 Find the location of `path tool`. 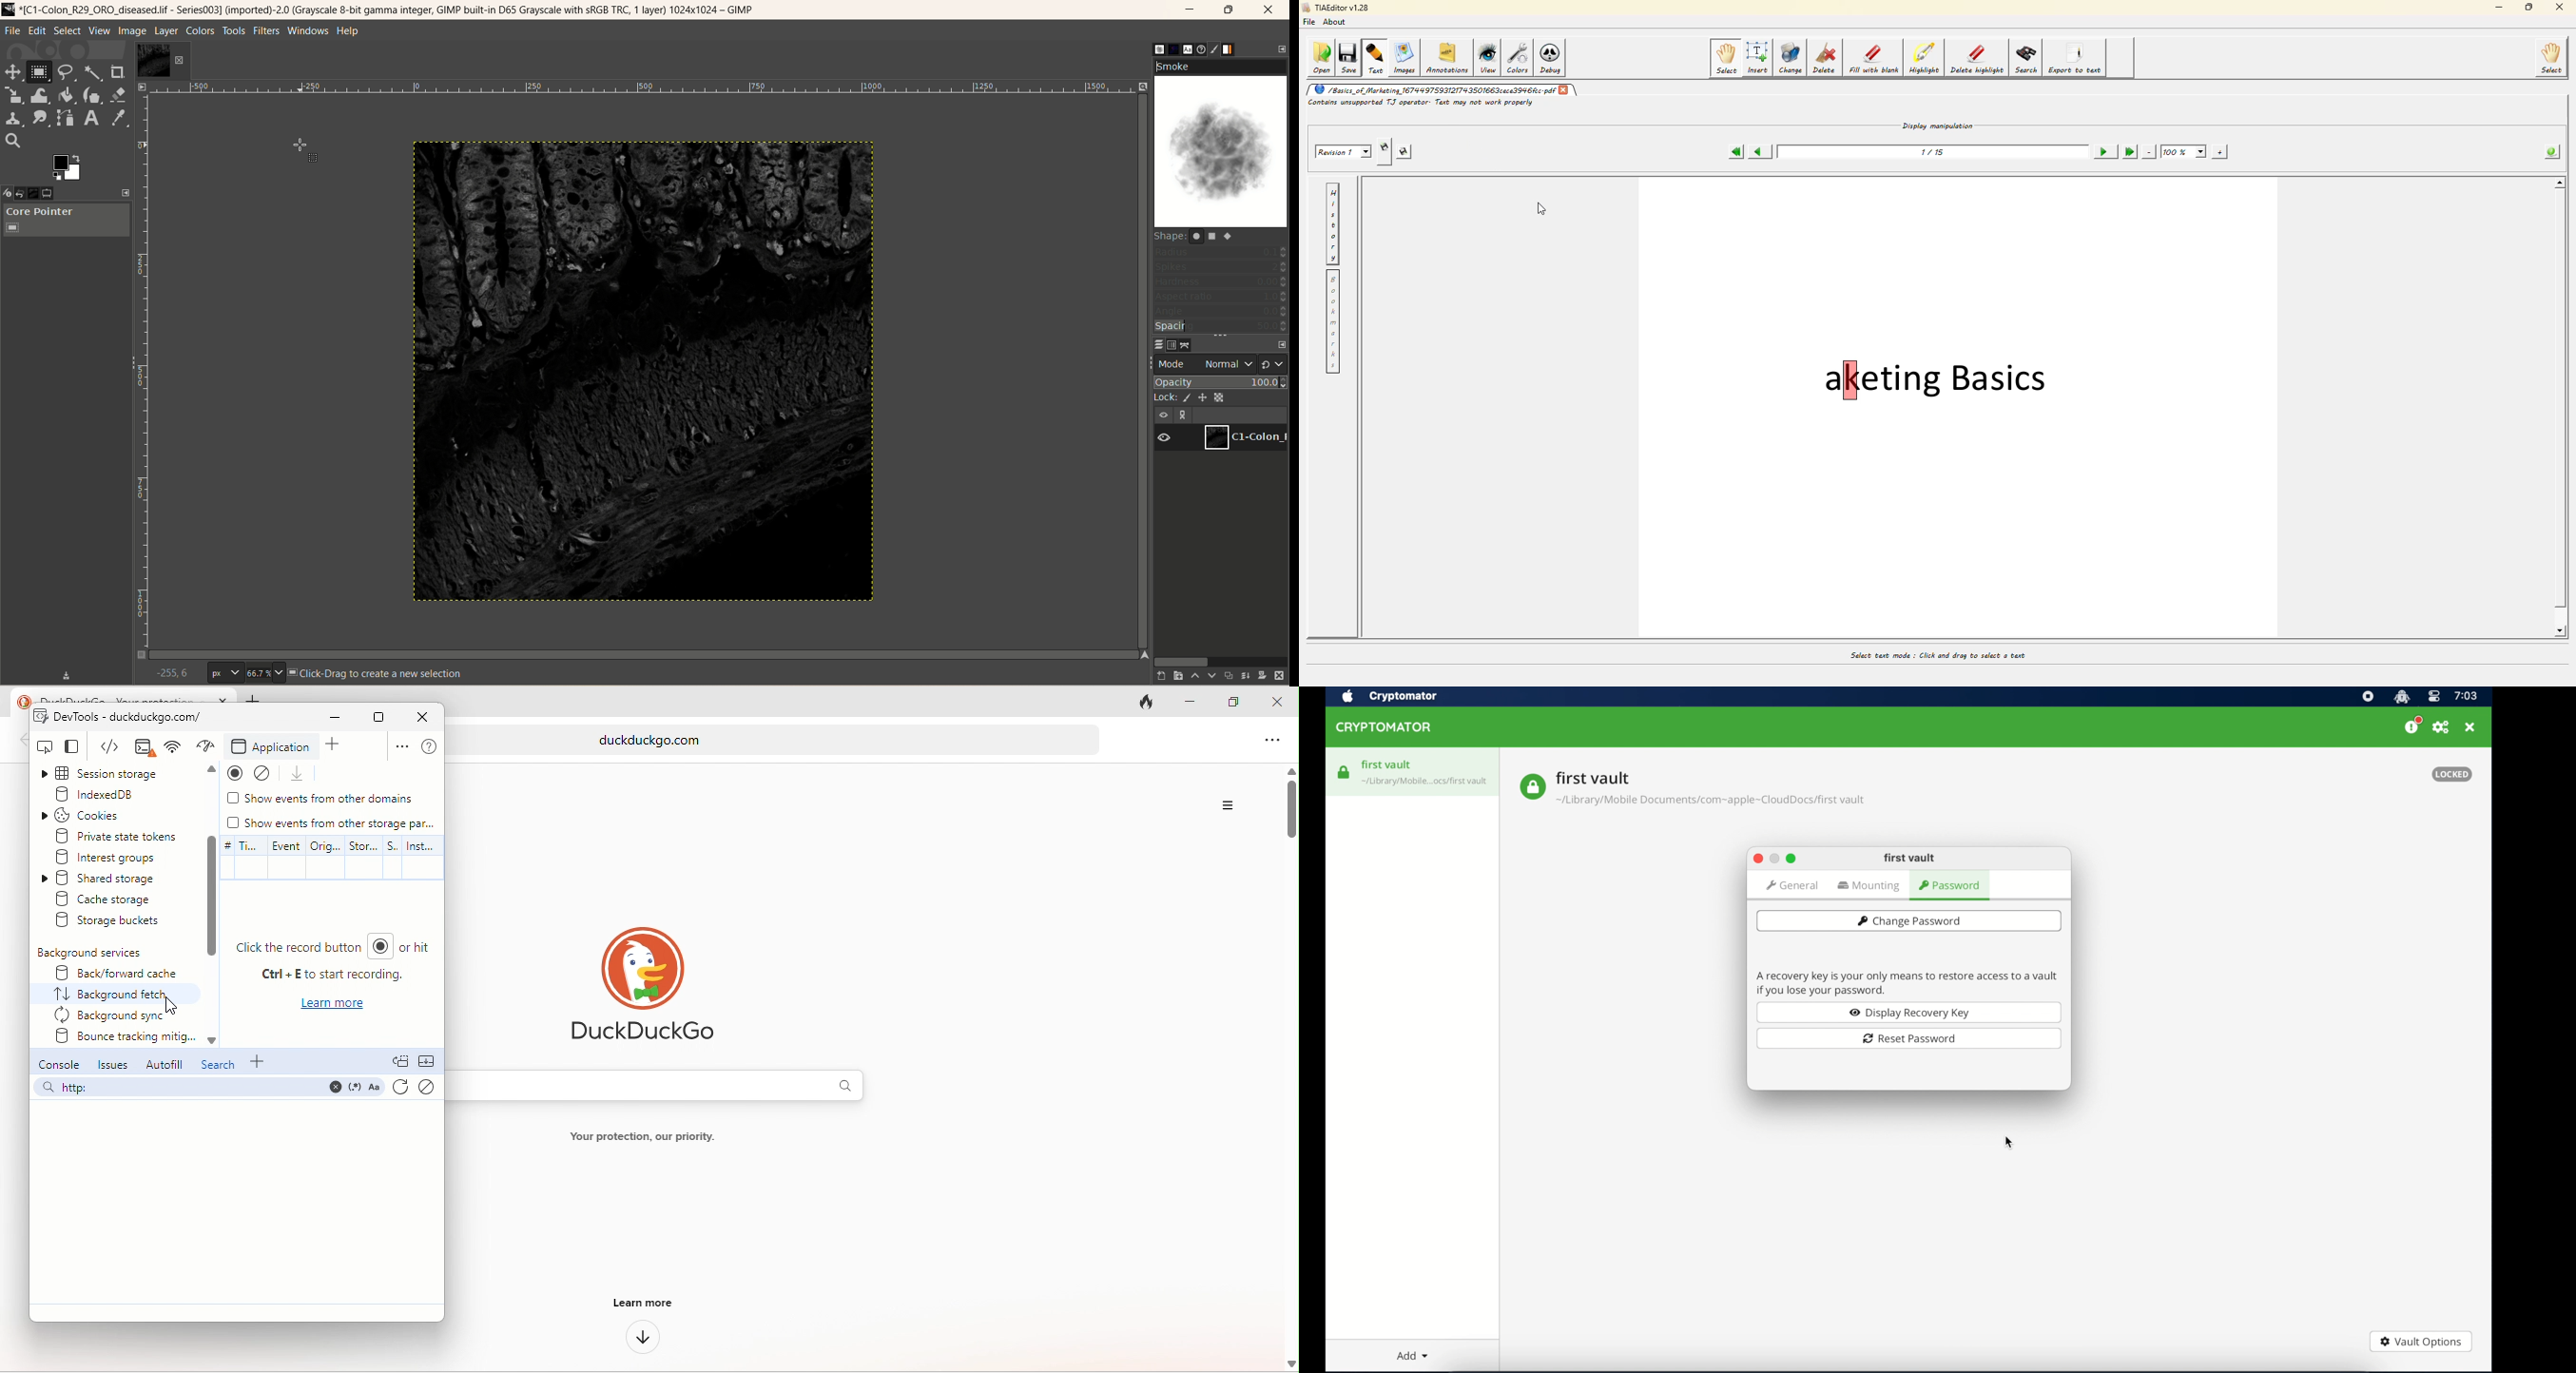

path tool is located at coordinates (65, 118).